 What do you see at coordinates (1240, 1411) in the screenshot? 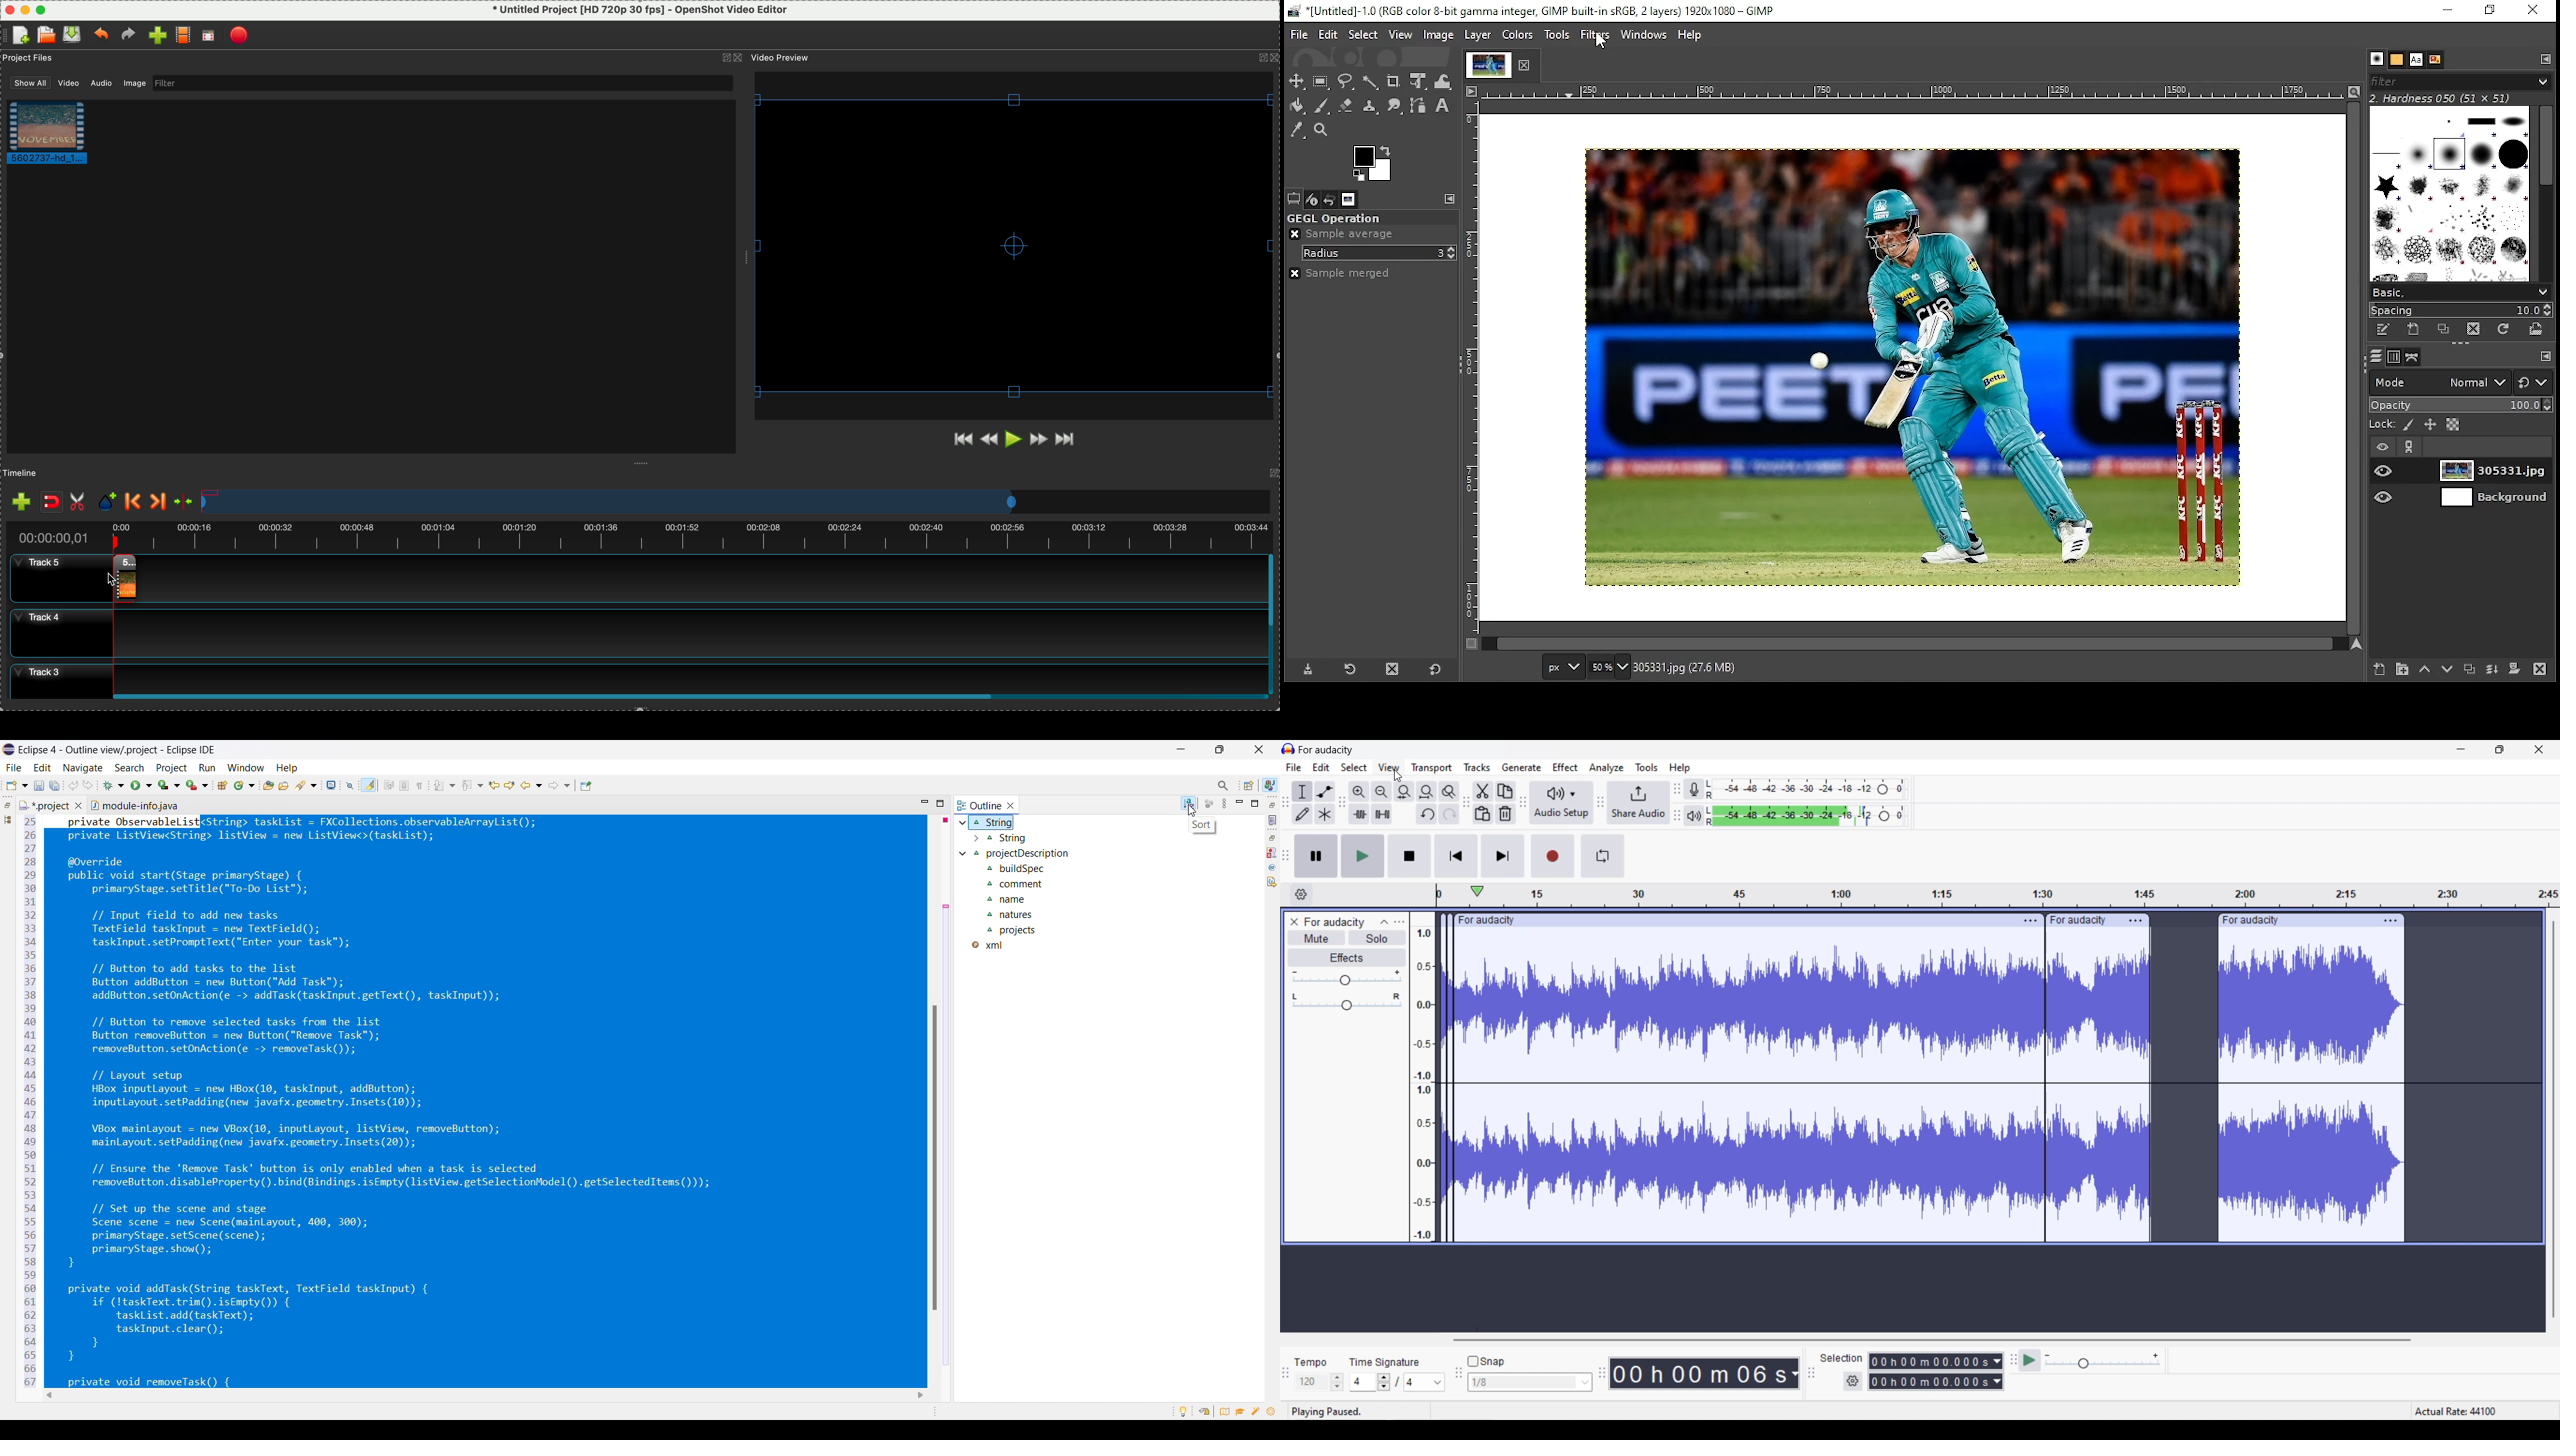
I see `Tutorials` at bounding box center [1240, 1411].